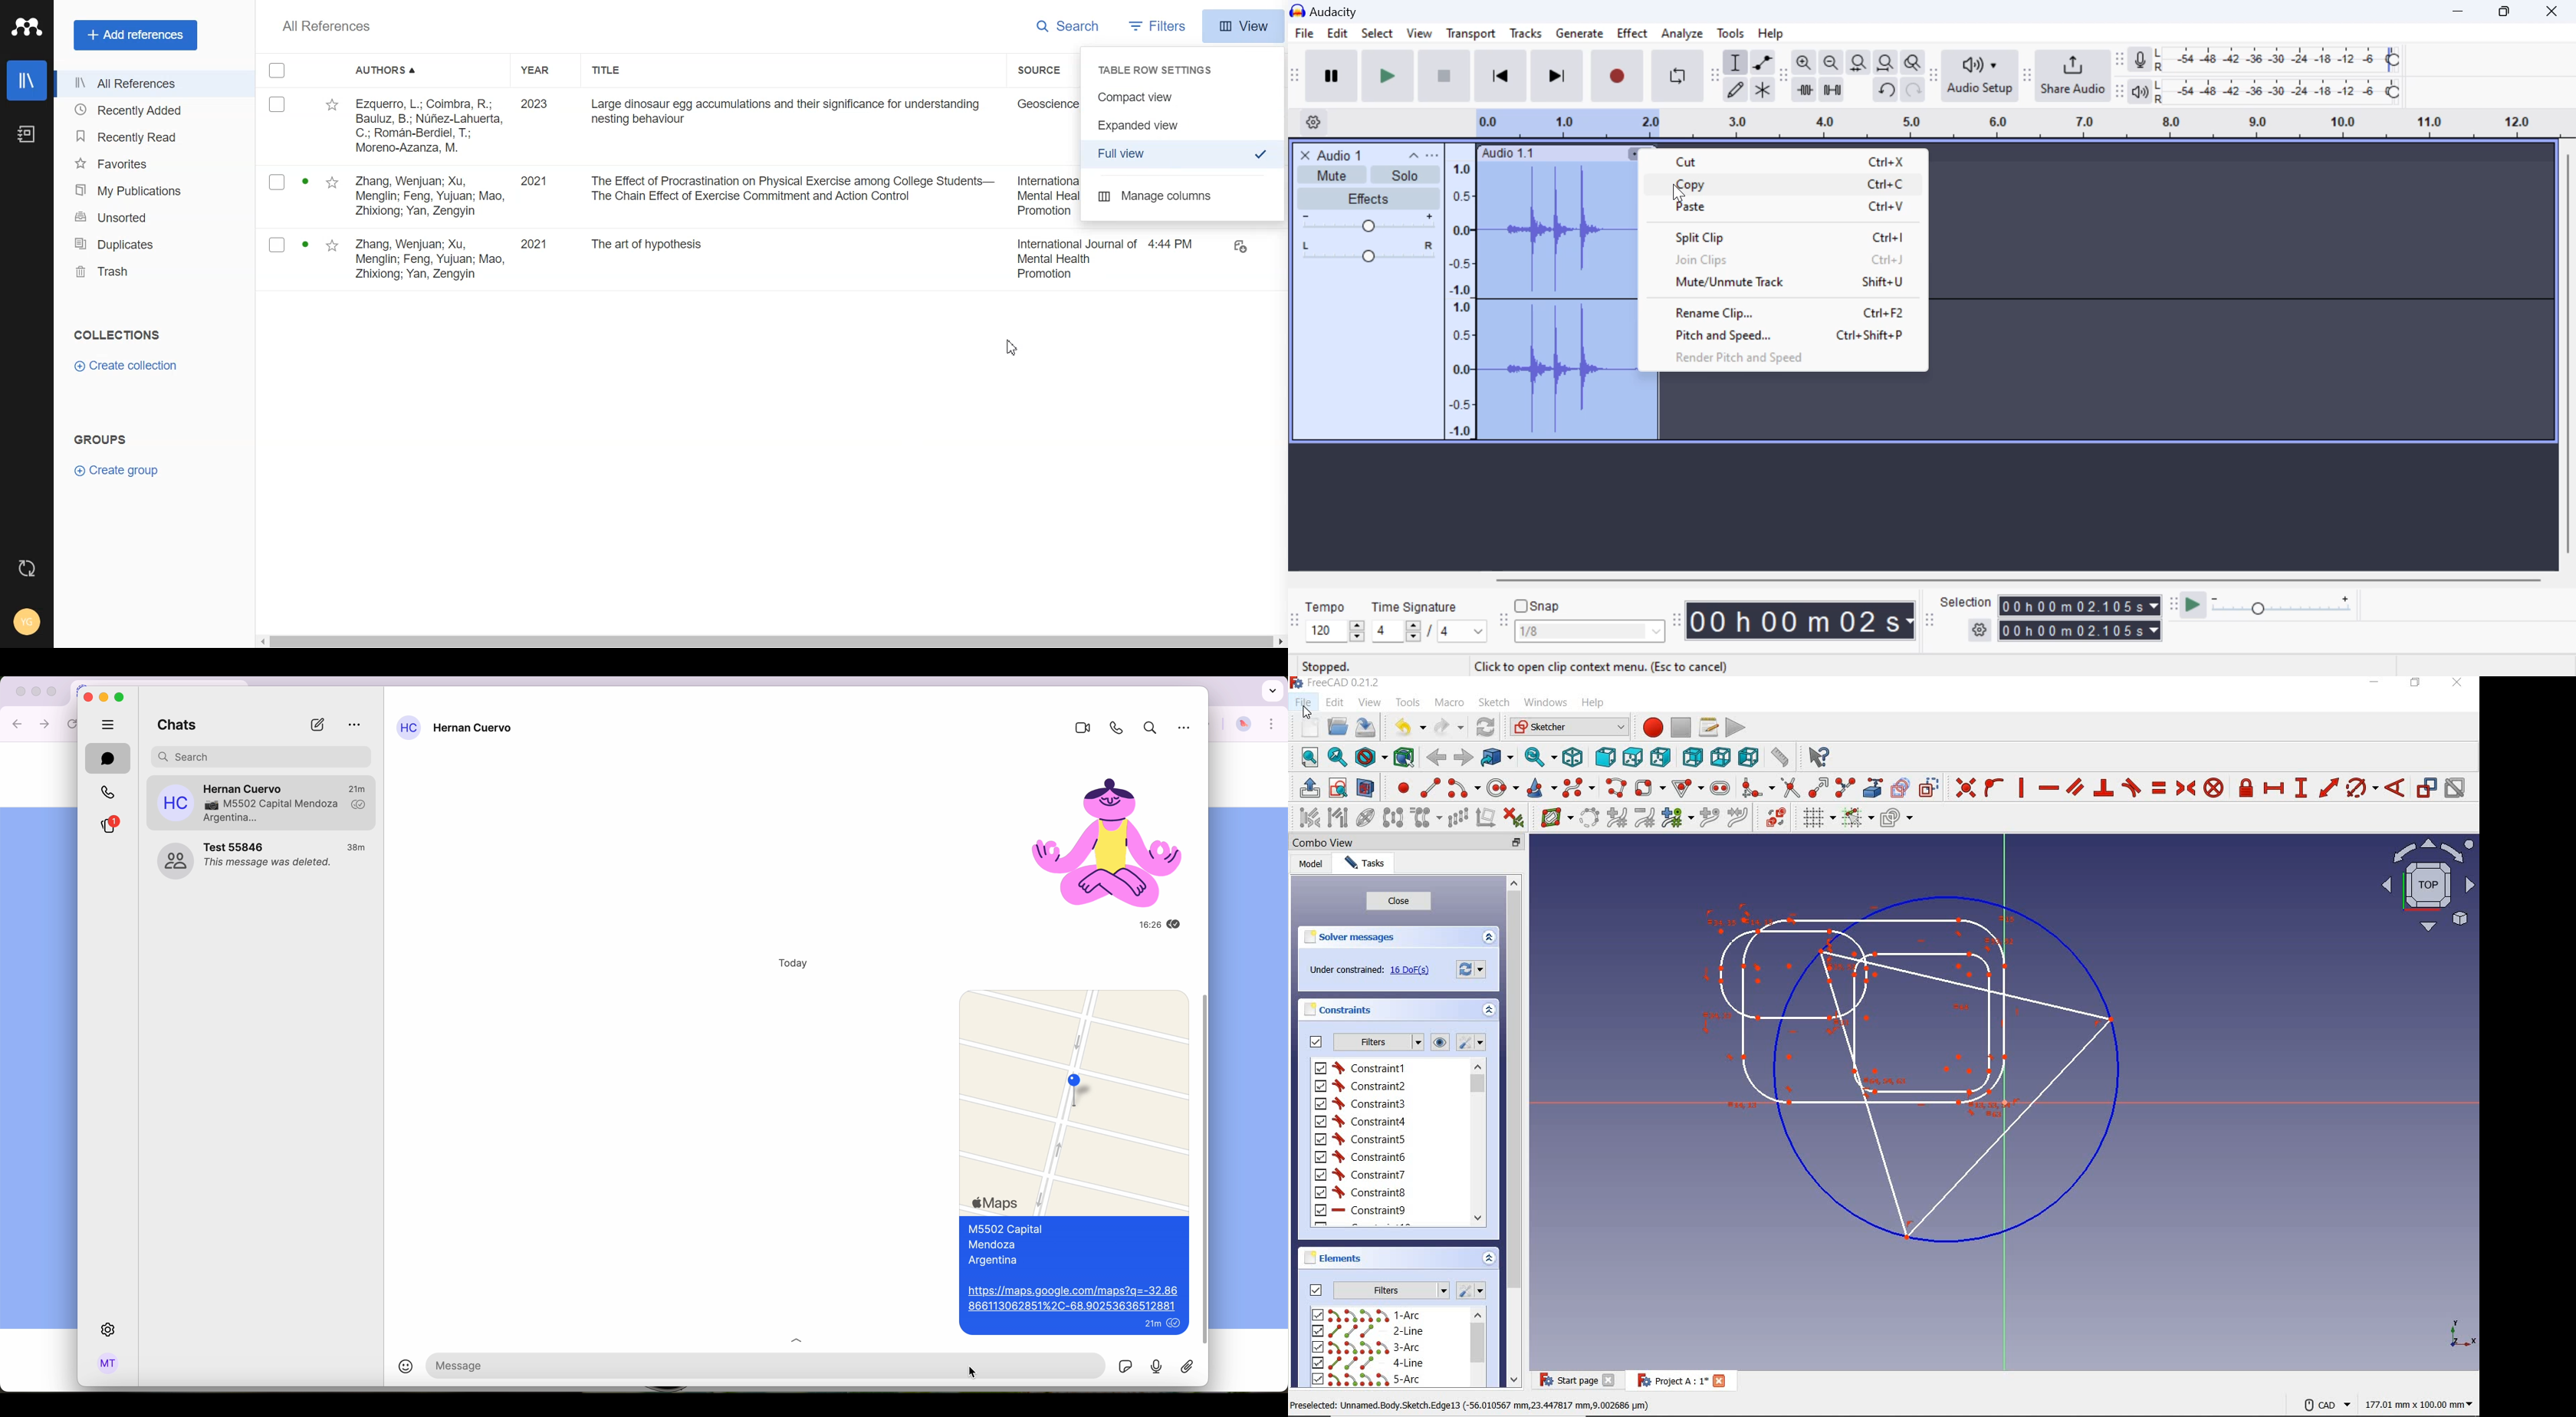 The width and height of the screenshot is (2576, 1428). Describe the element at coordinates (1832, 91) in the screenshot. I see `silence audio selection` at that location.